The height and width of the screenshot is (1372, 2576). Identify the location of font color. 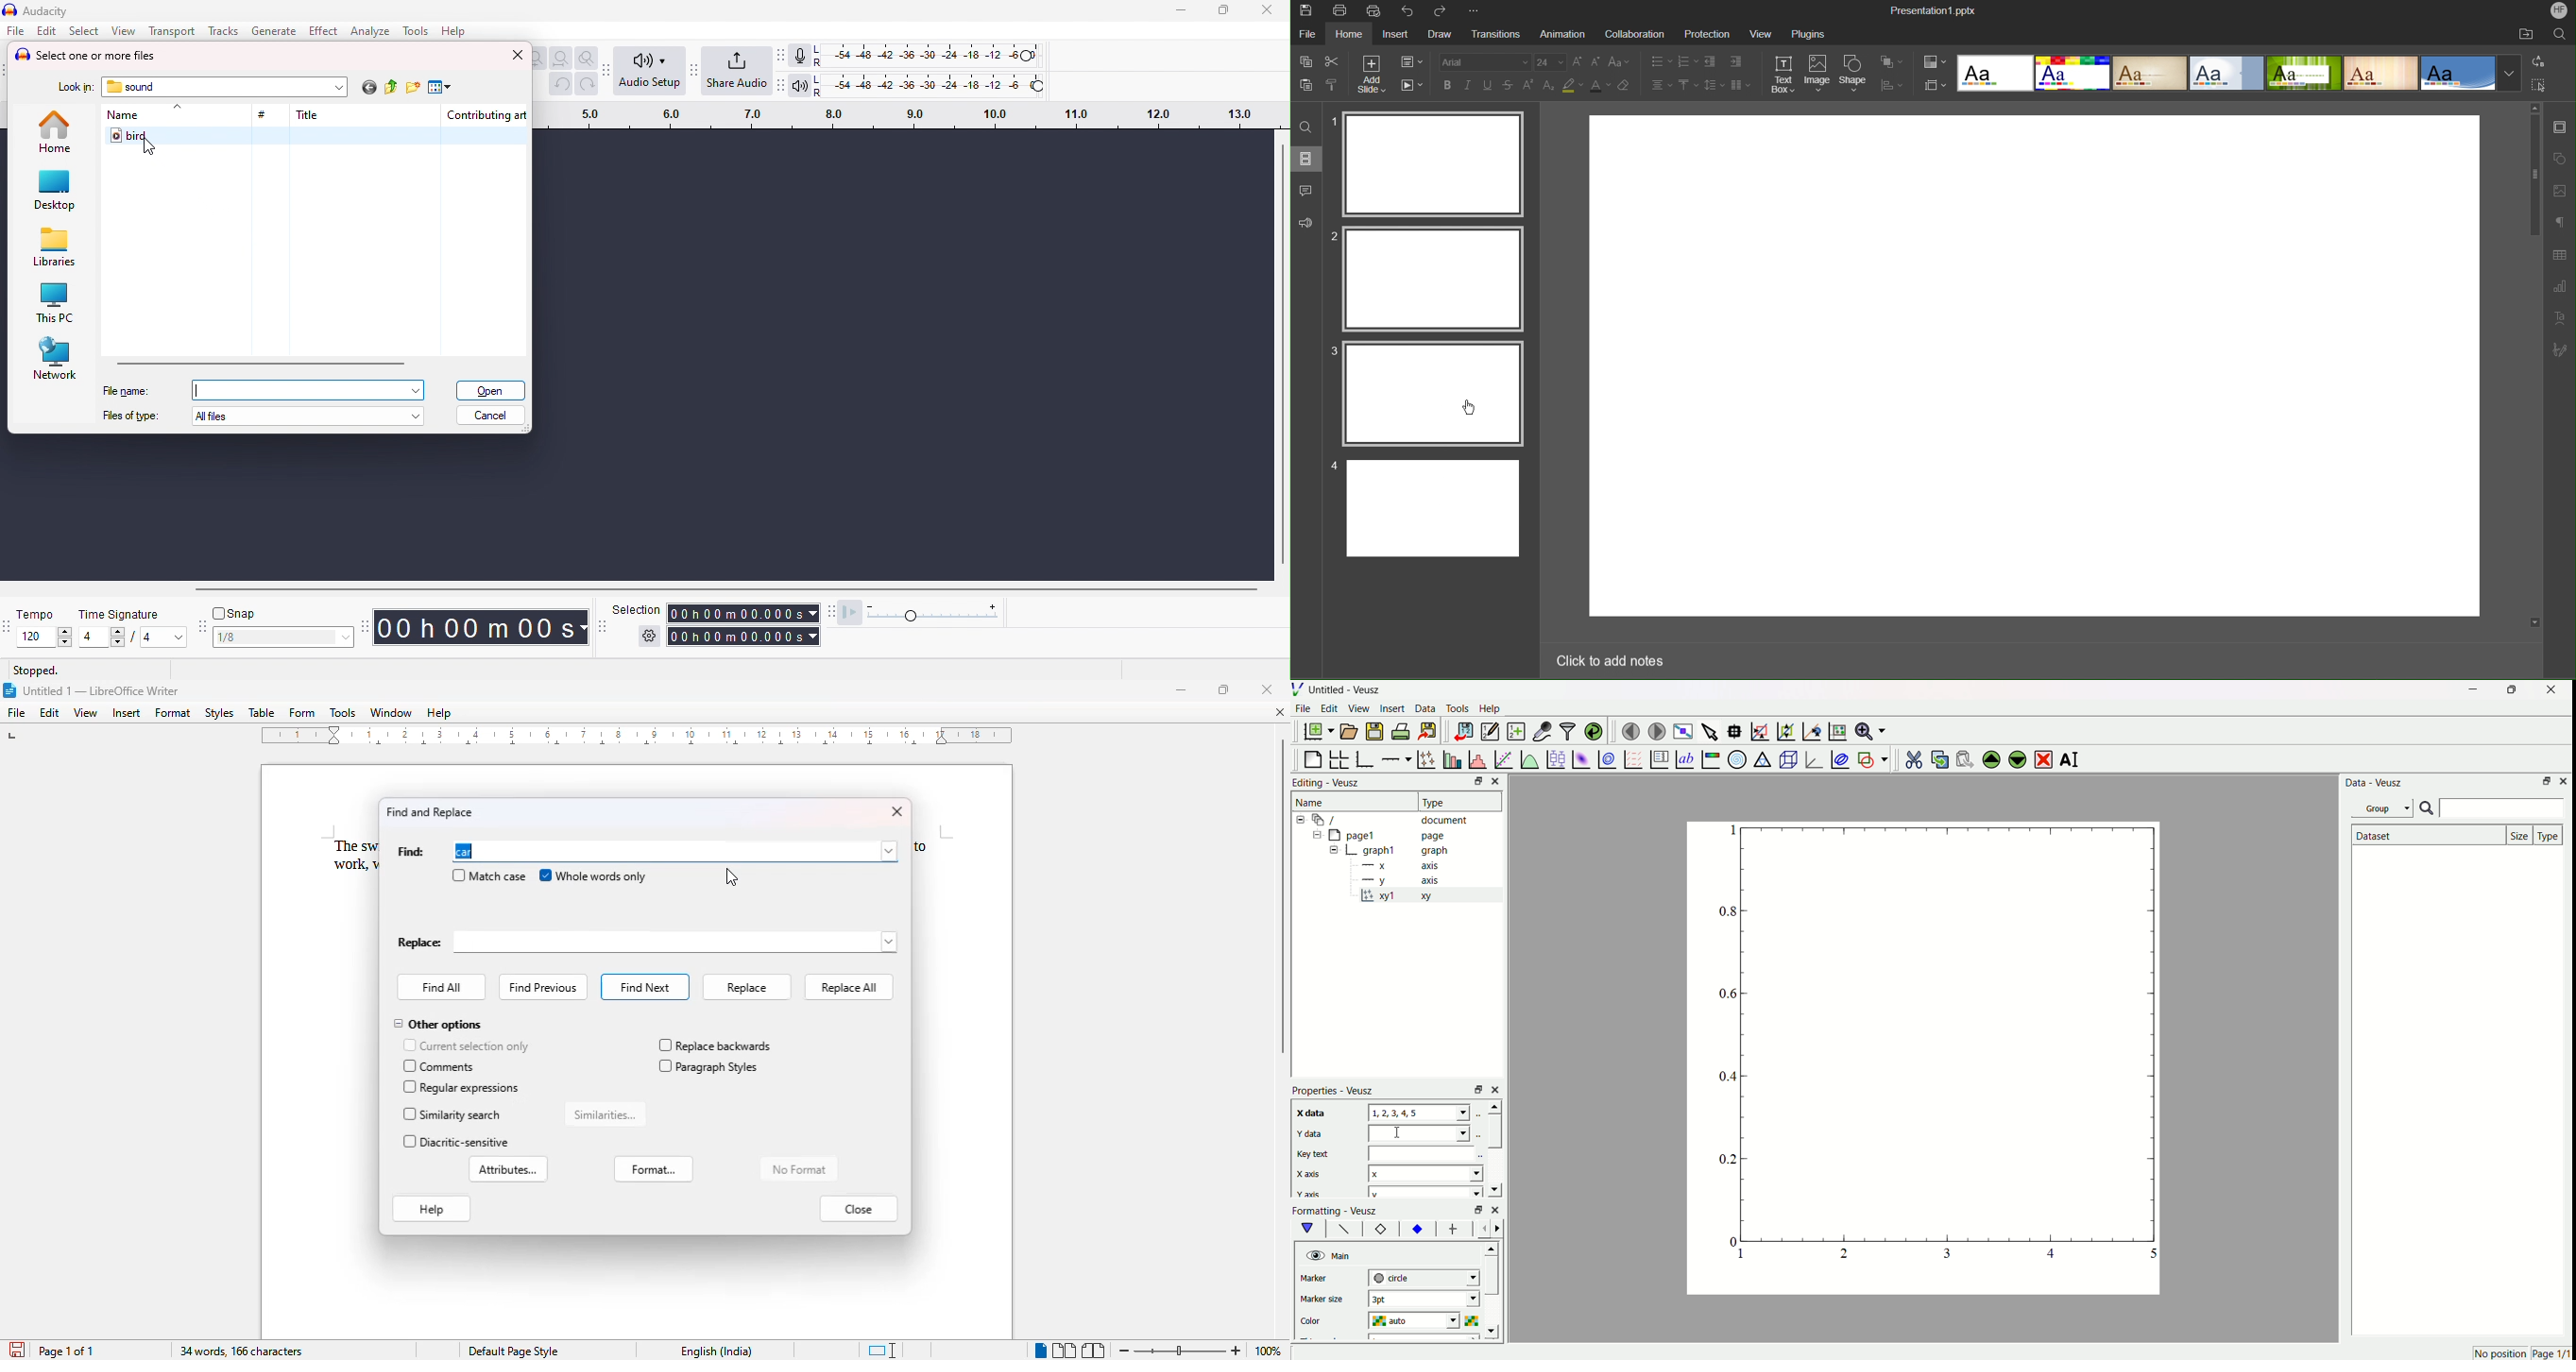
(1601, 87).